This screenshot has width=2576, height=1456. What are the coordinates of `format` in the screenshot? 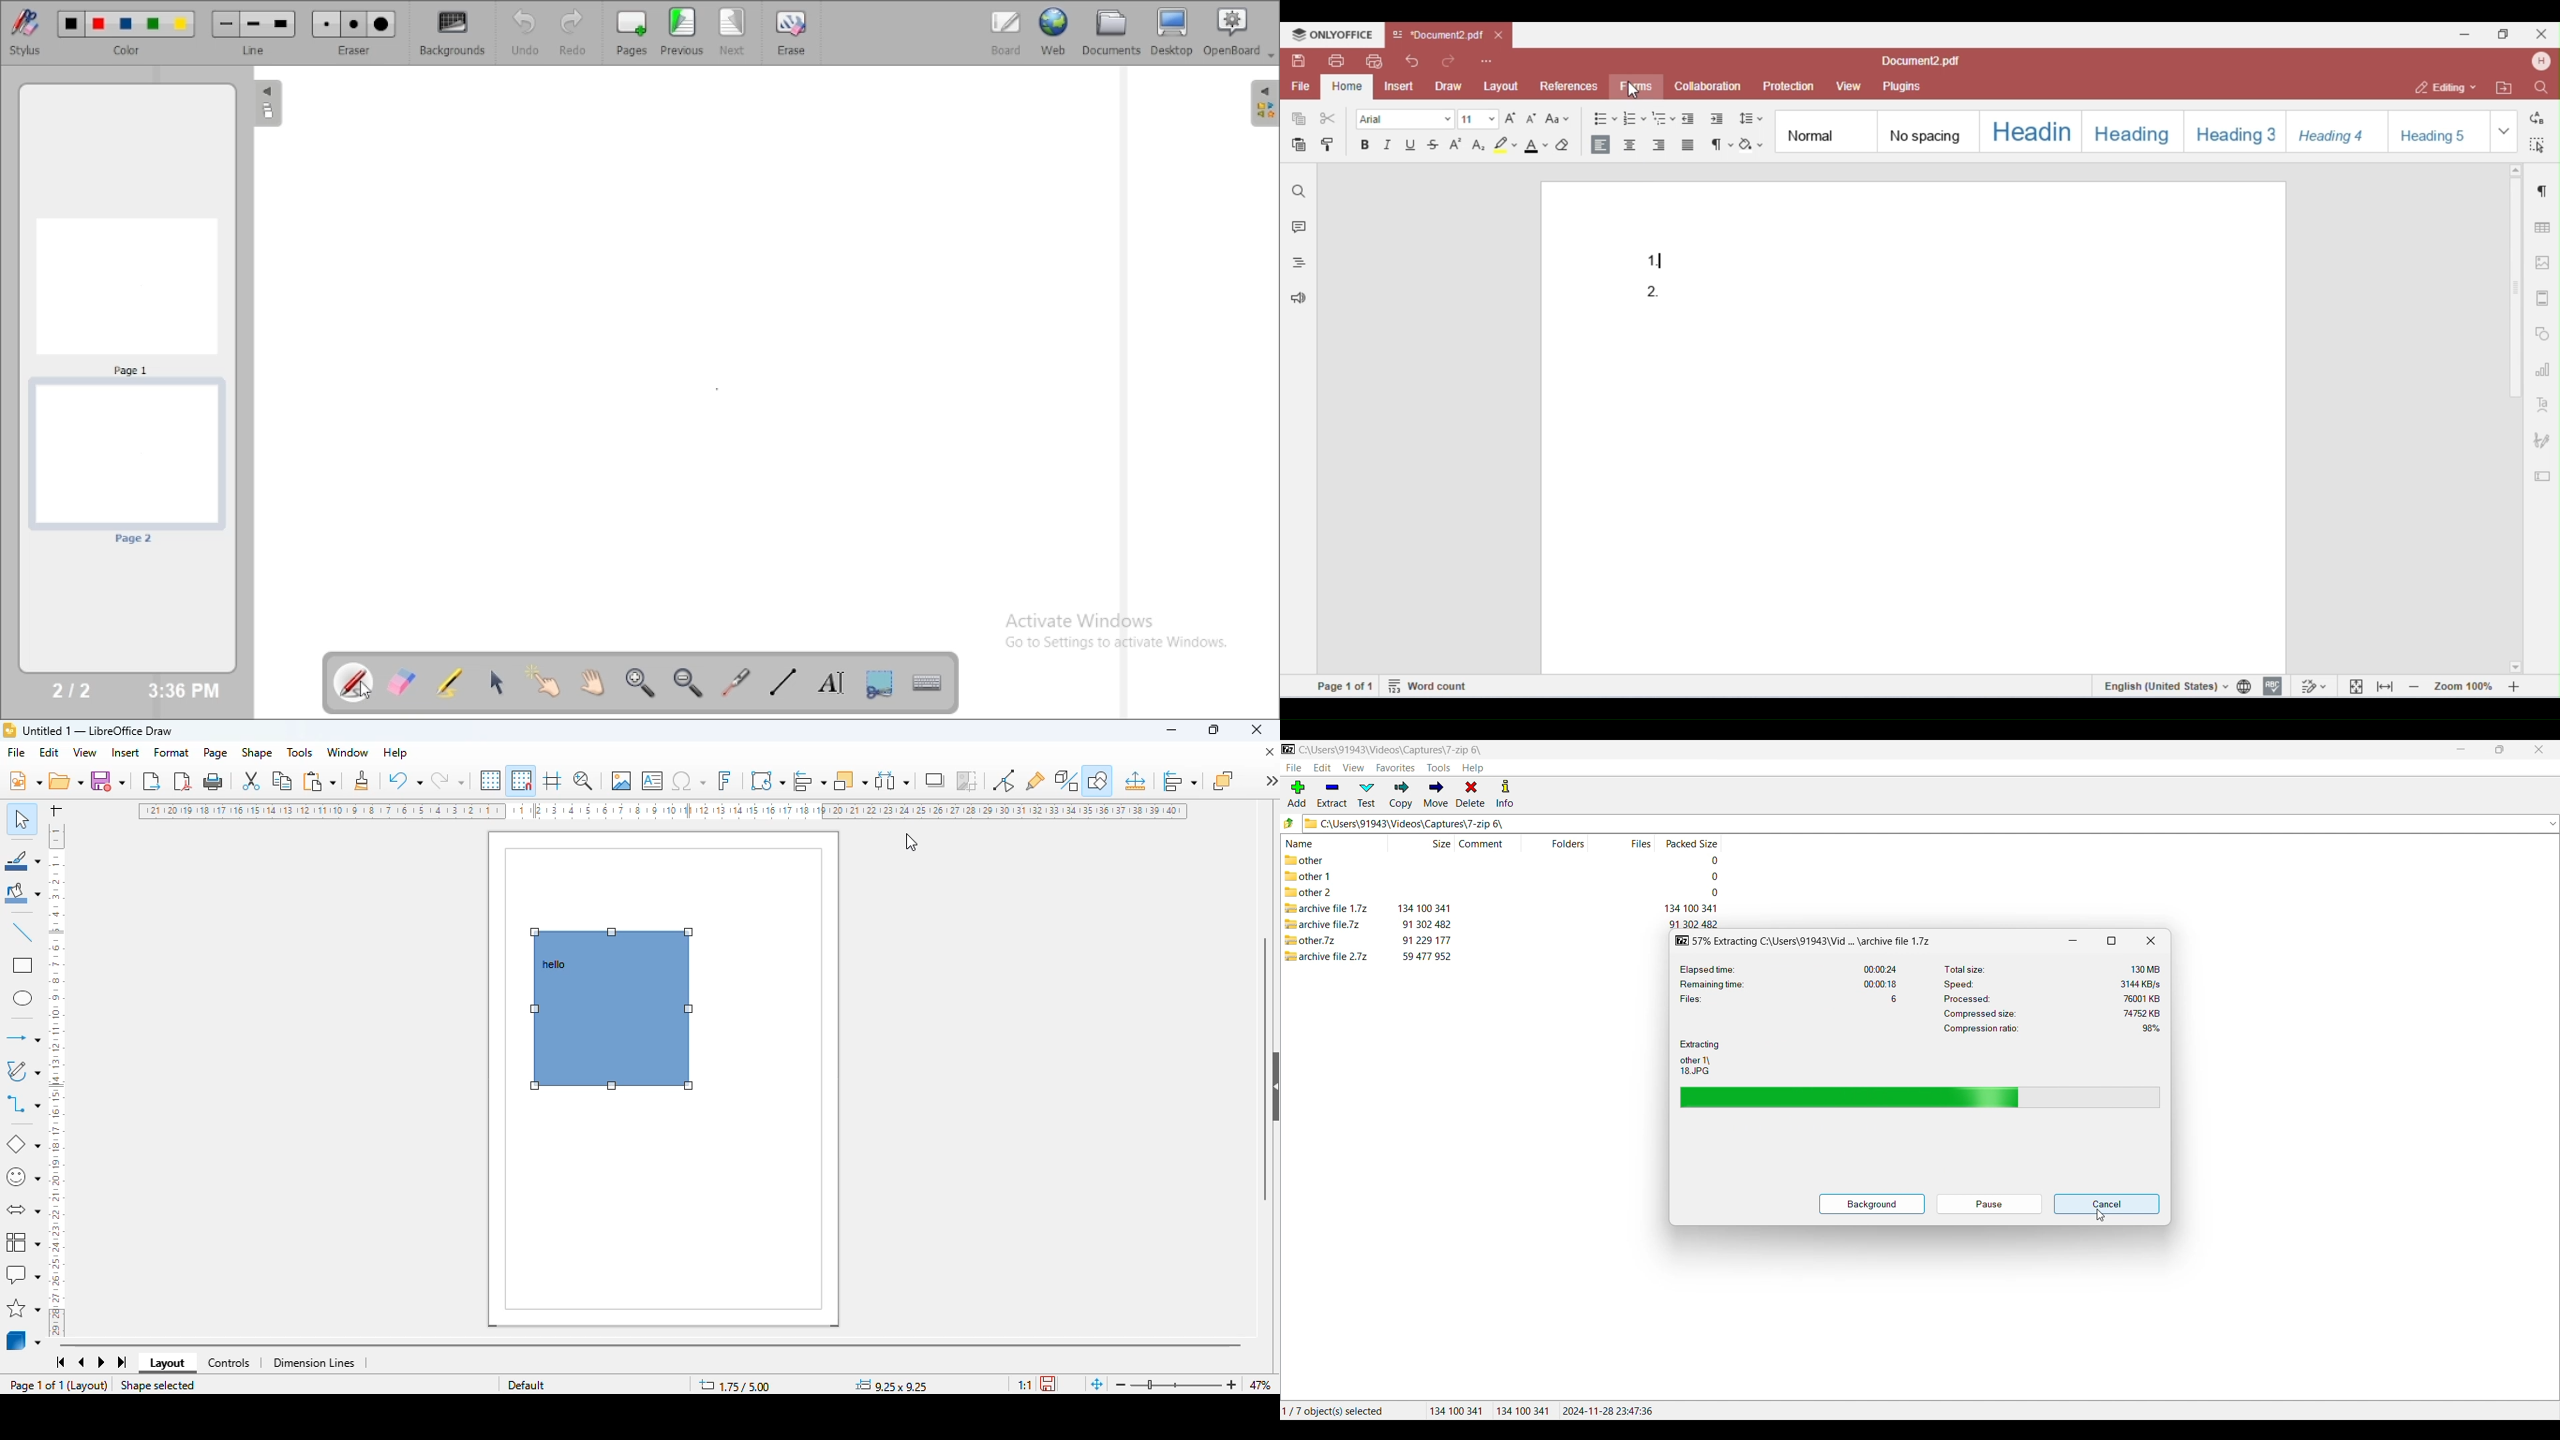 It's located at (172, 752).